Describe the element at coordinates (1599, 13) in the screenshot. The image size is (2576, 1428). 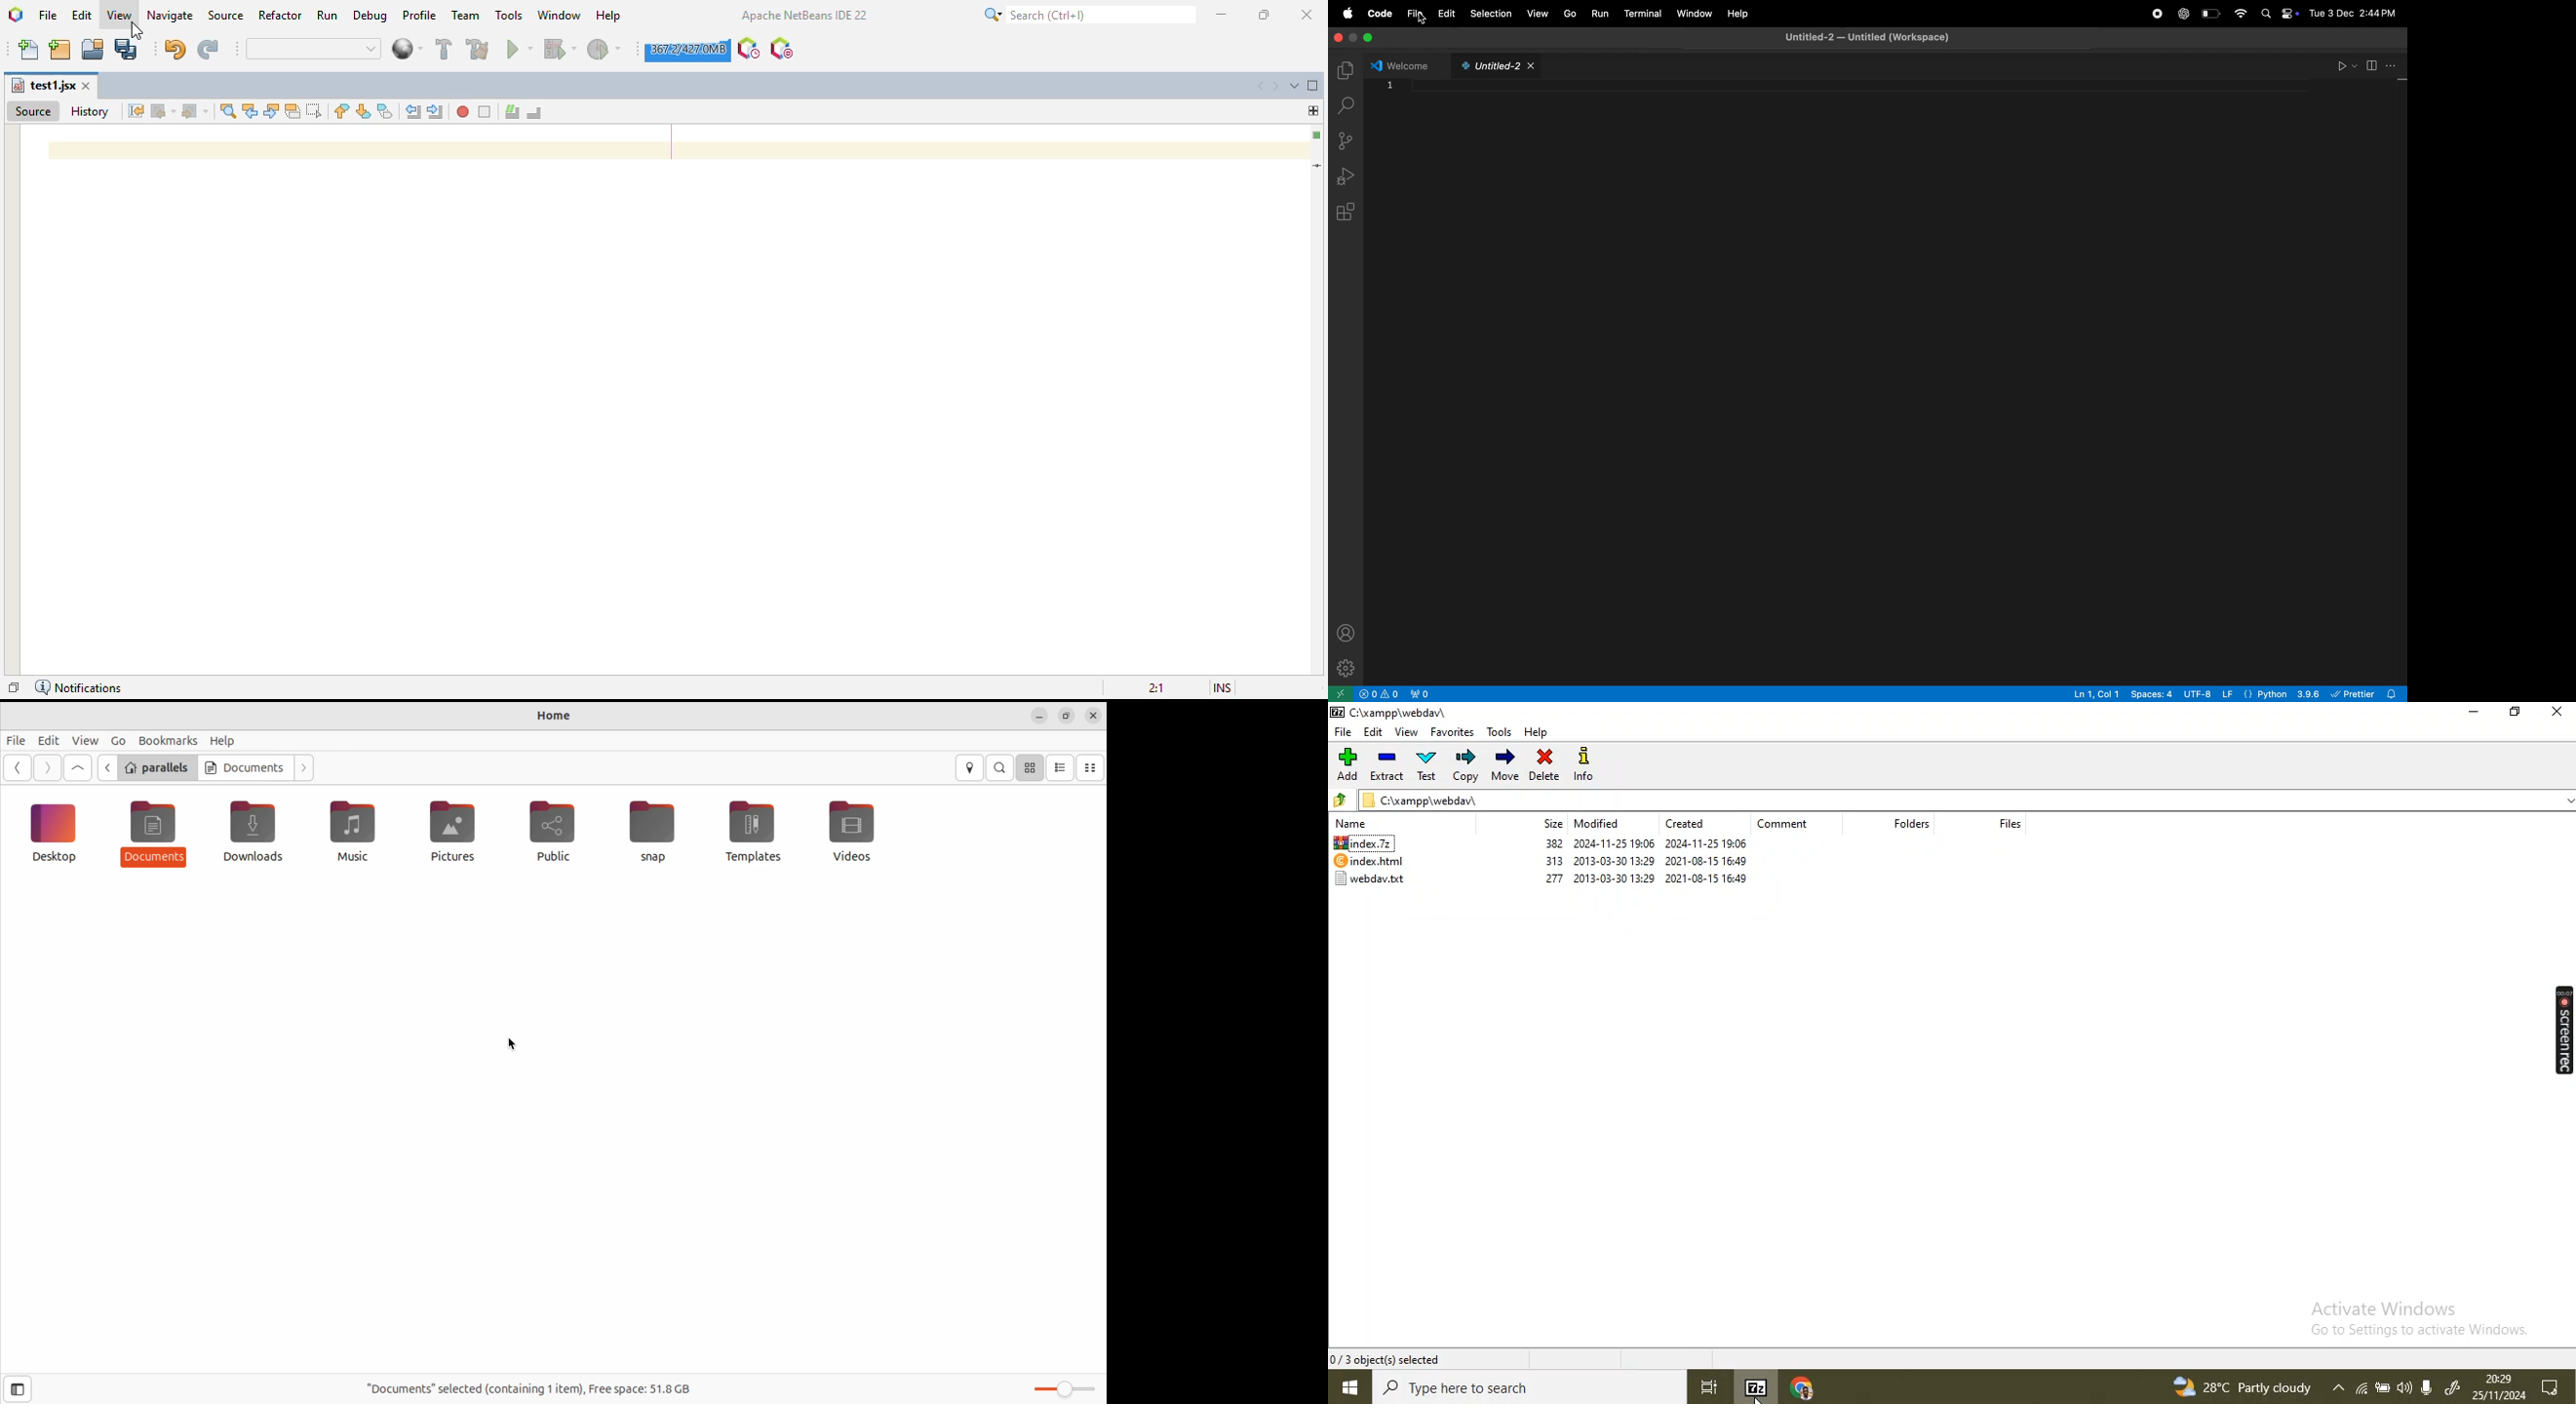
I see `run` at that location.